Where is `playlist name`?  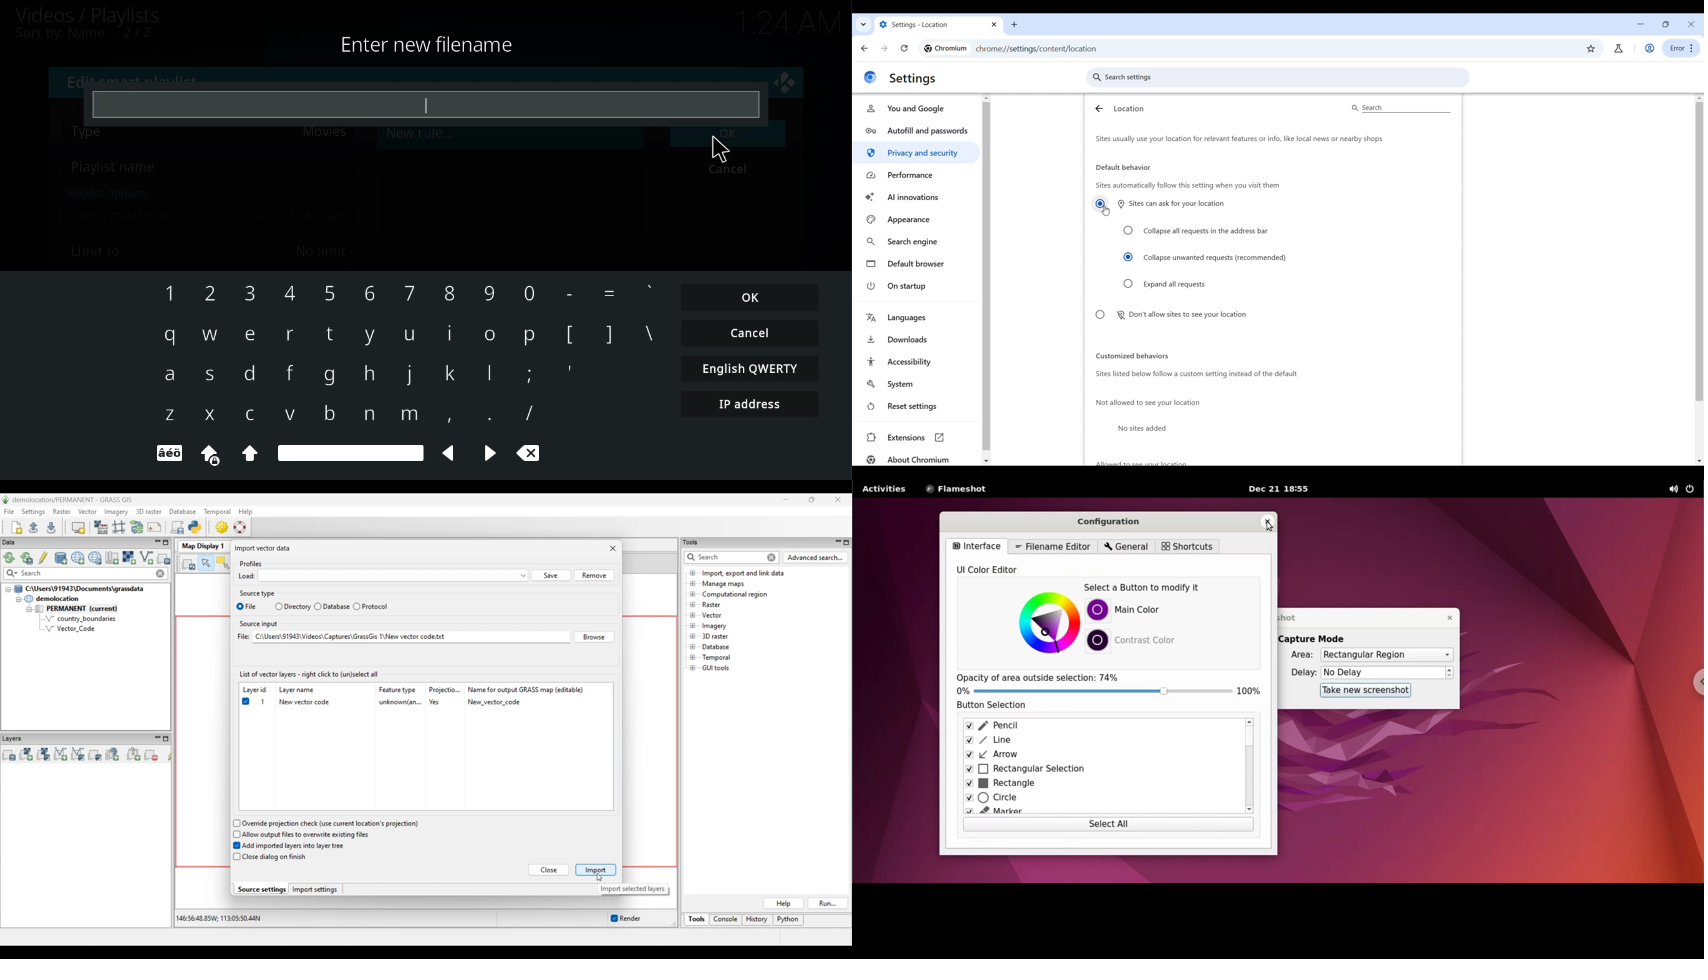 playlist name is located at coordinates (115, 168).